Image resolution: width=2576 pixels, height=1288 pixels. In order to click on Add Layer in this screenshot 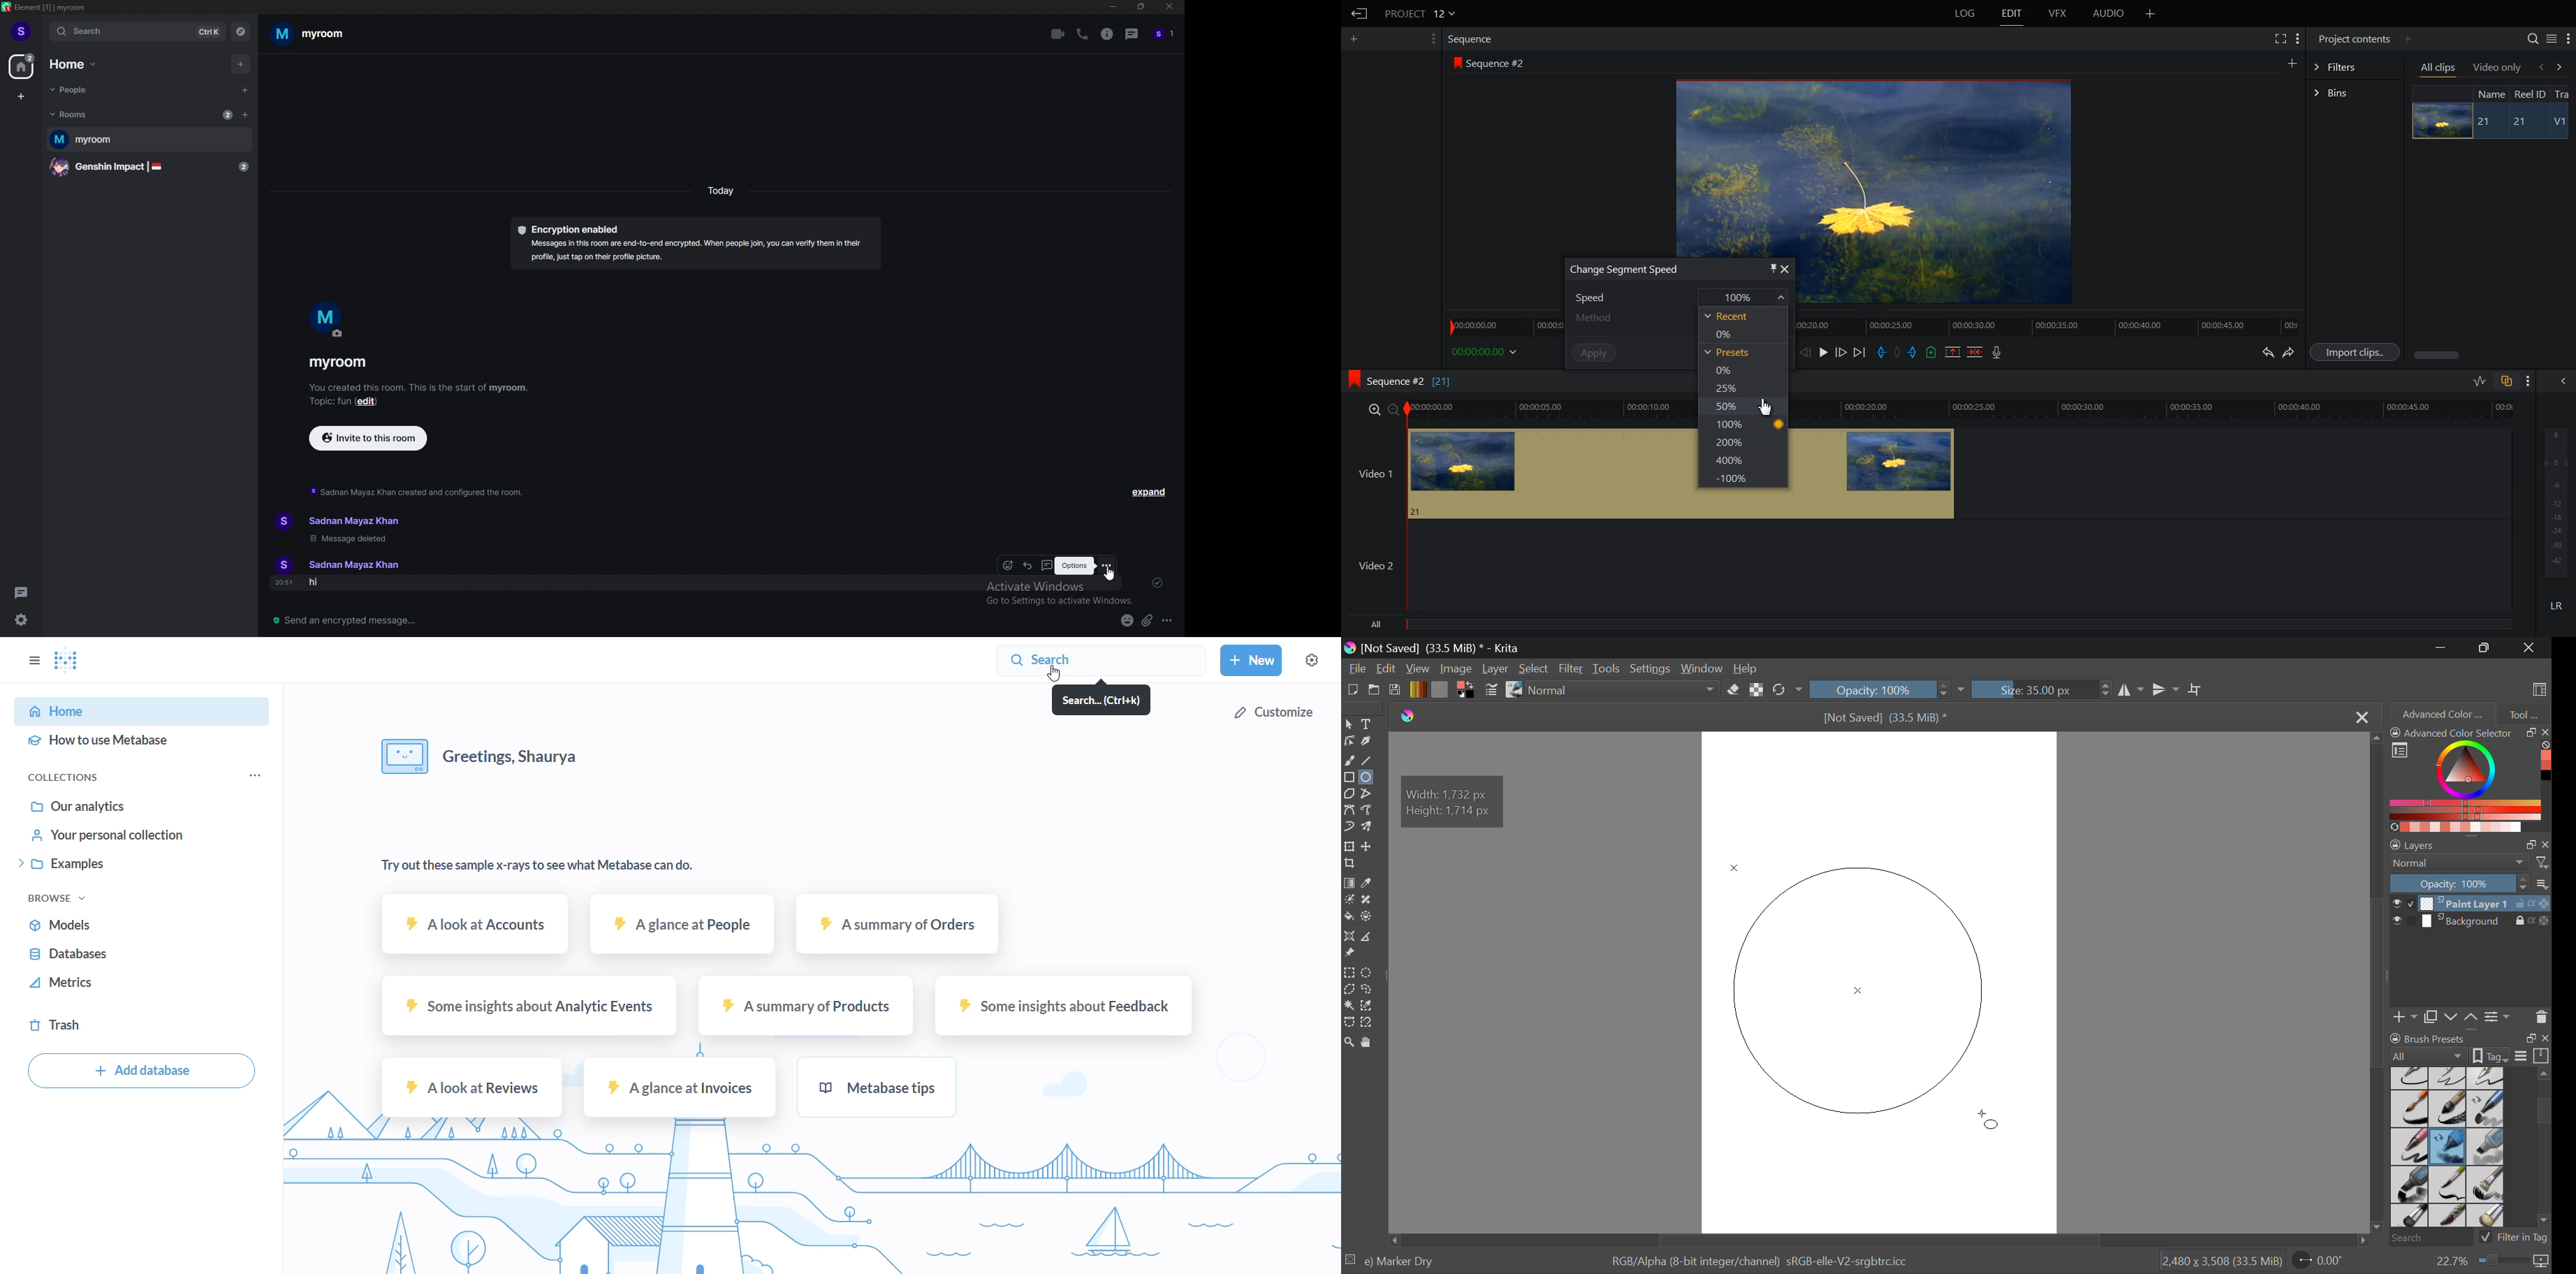, I will do `click(2406, 1015)`.